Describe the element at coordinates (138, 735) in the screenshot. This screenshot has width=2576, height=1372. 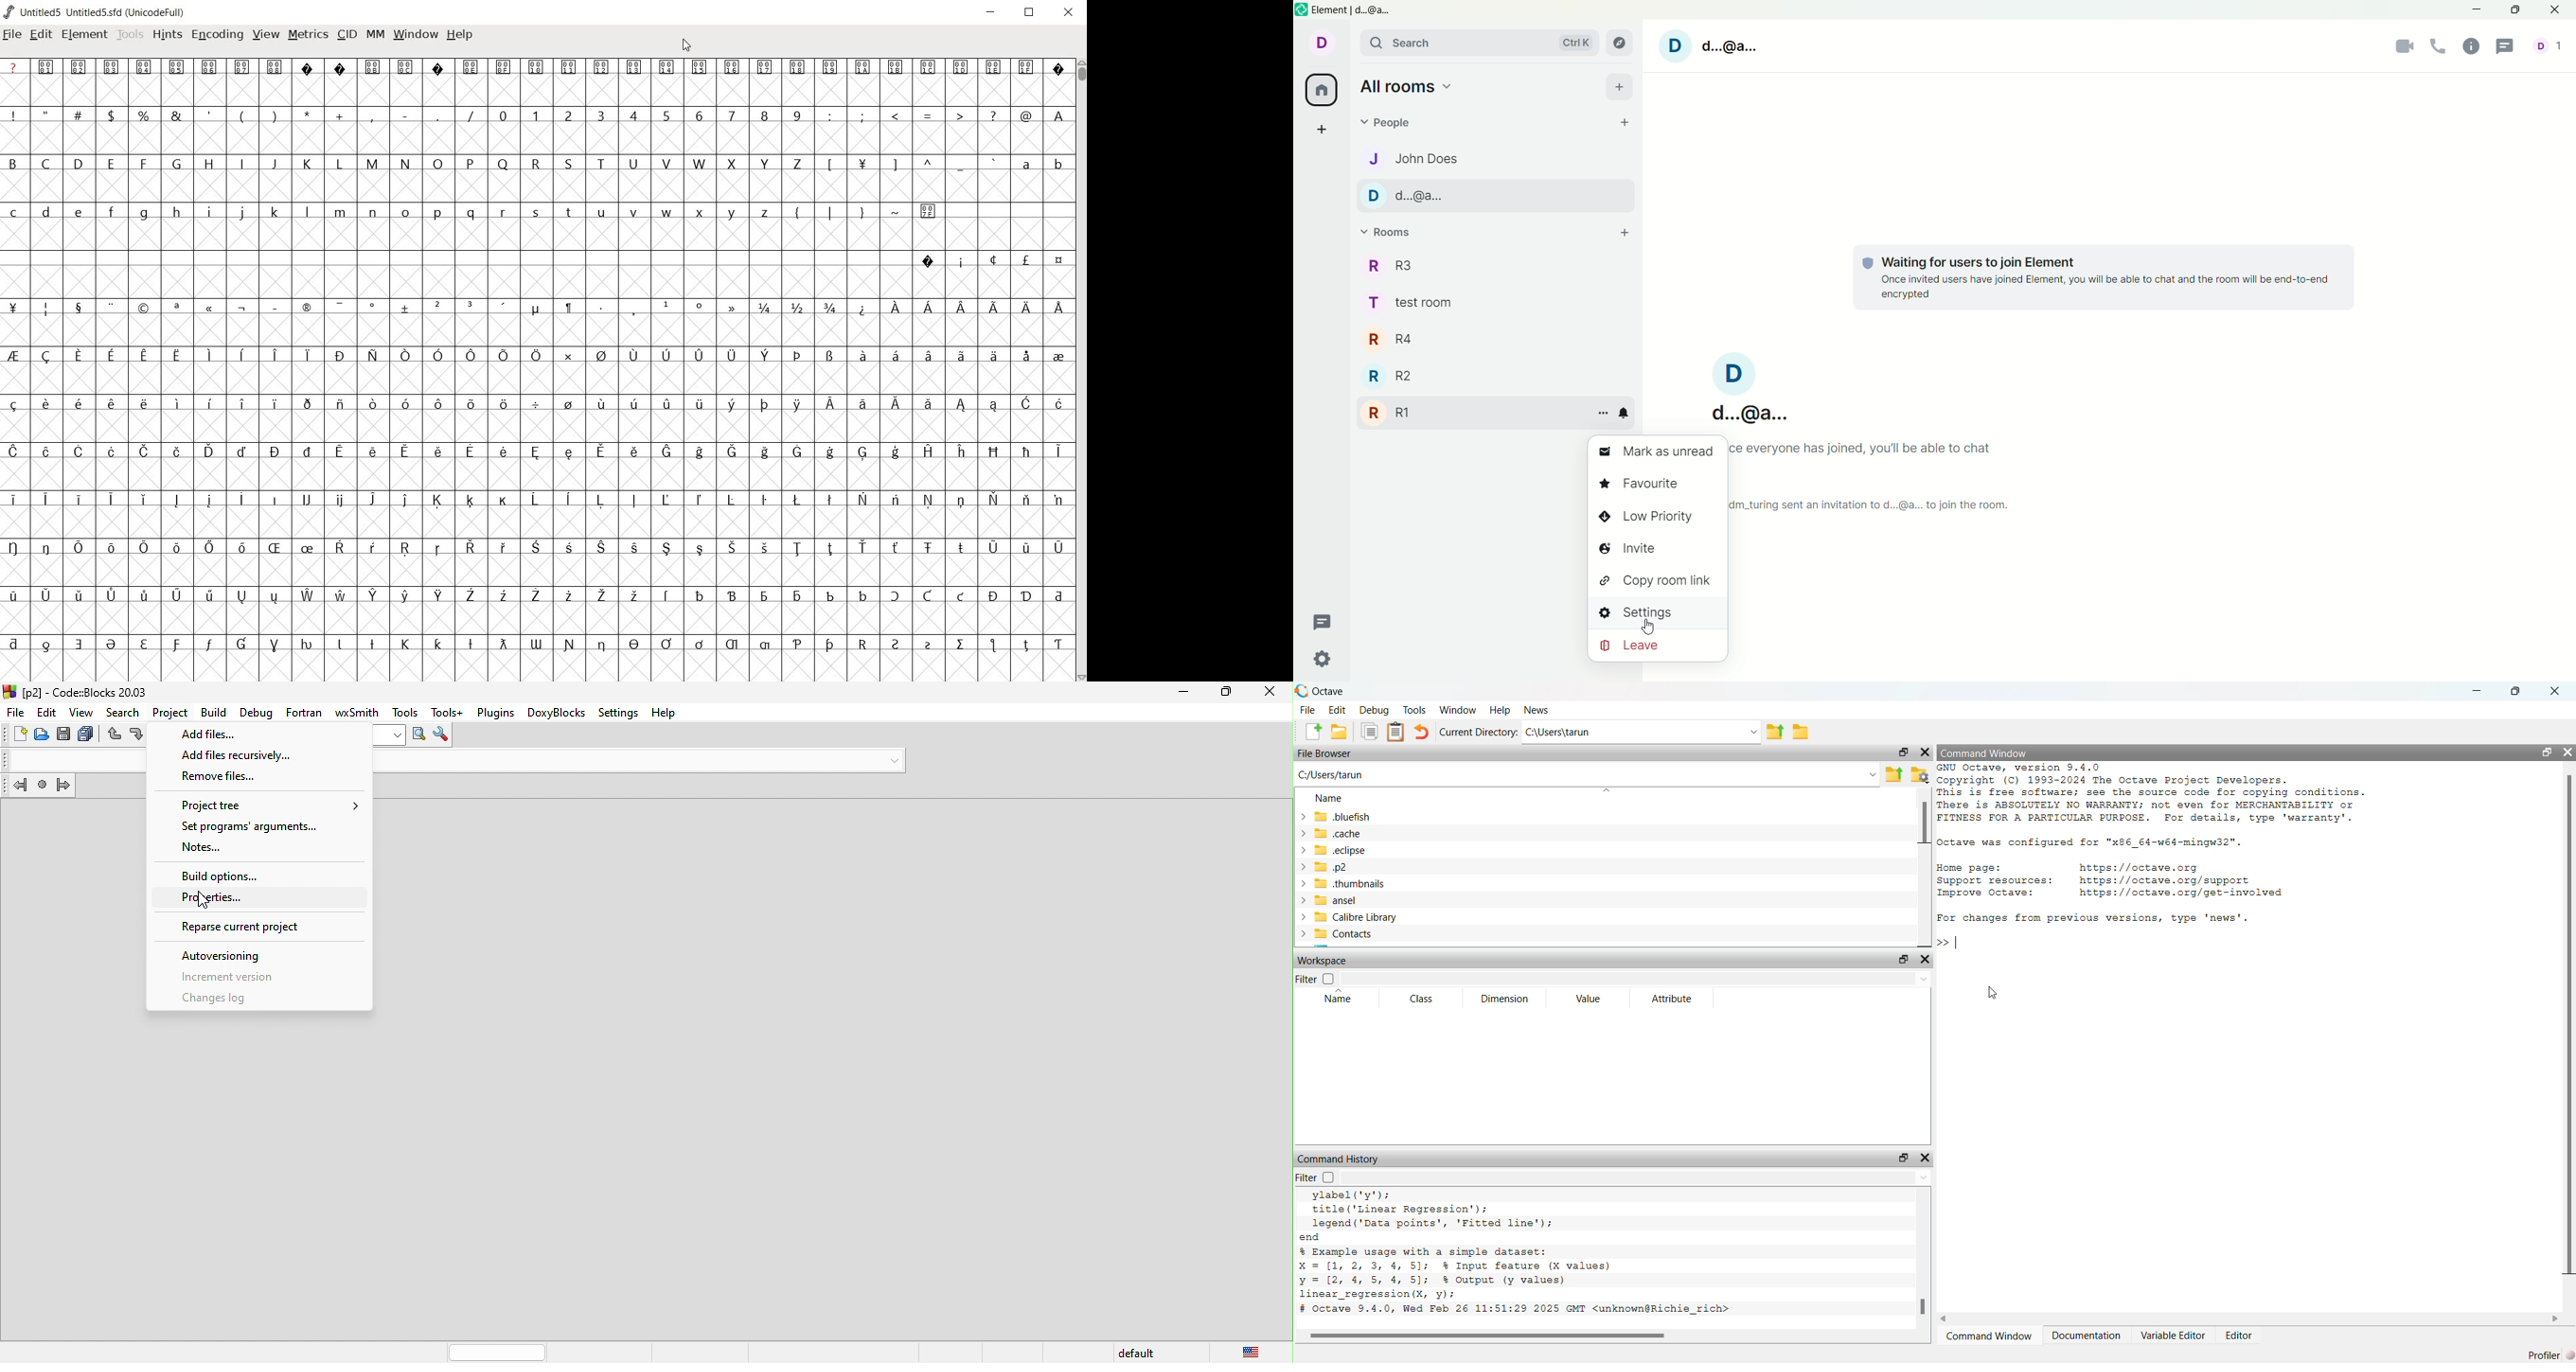
I see `redo` at that location.